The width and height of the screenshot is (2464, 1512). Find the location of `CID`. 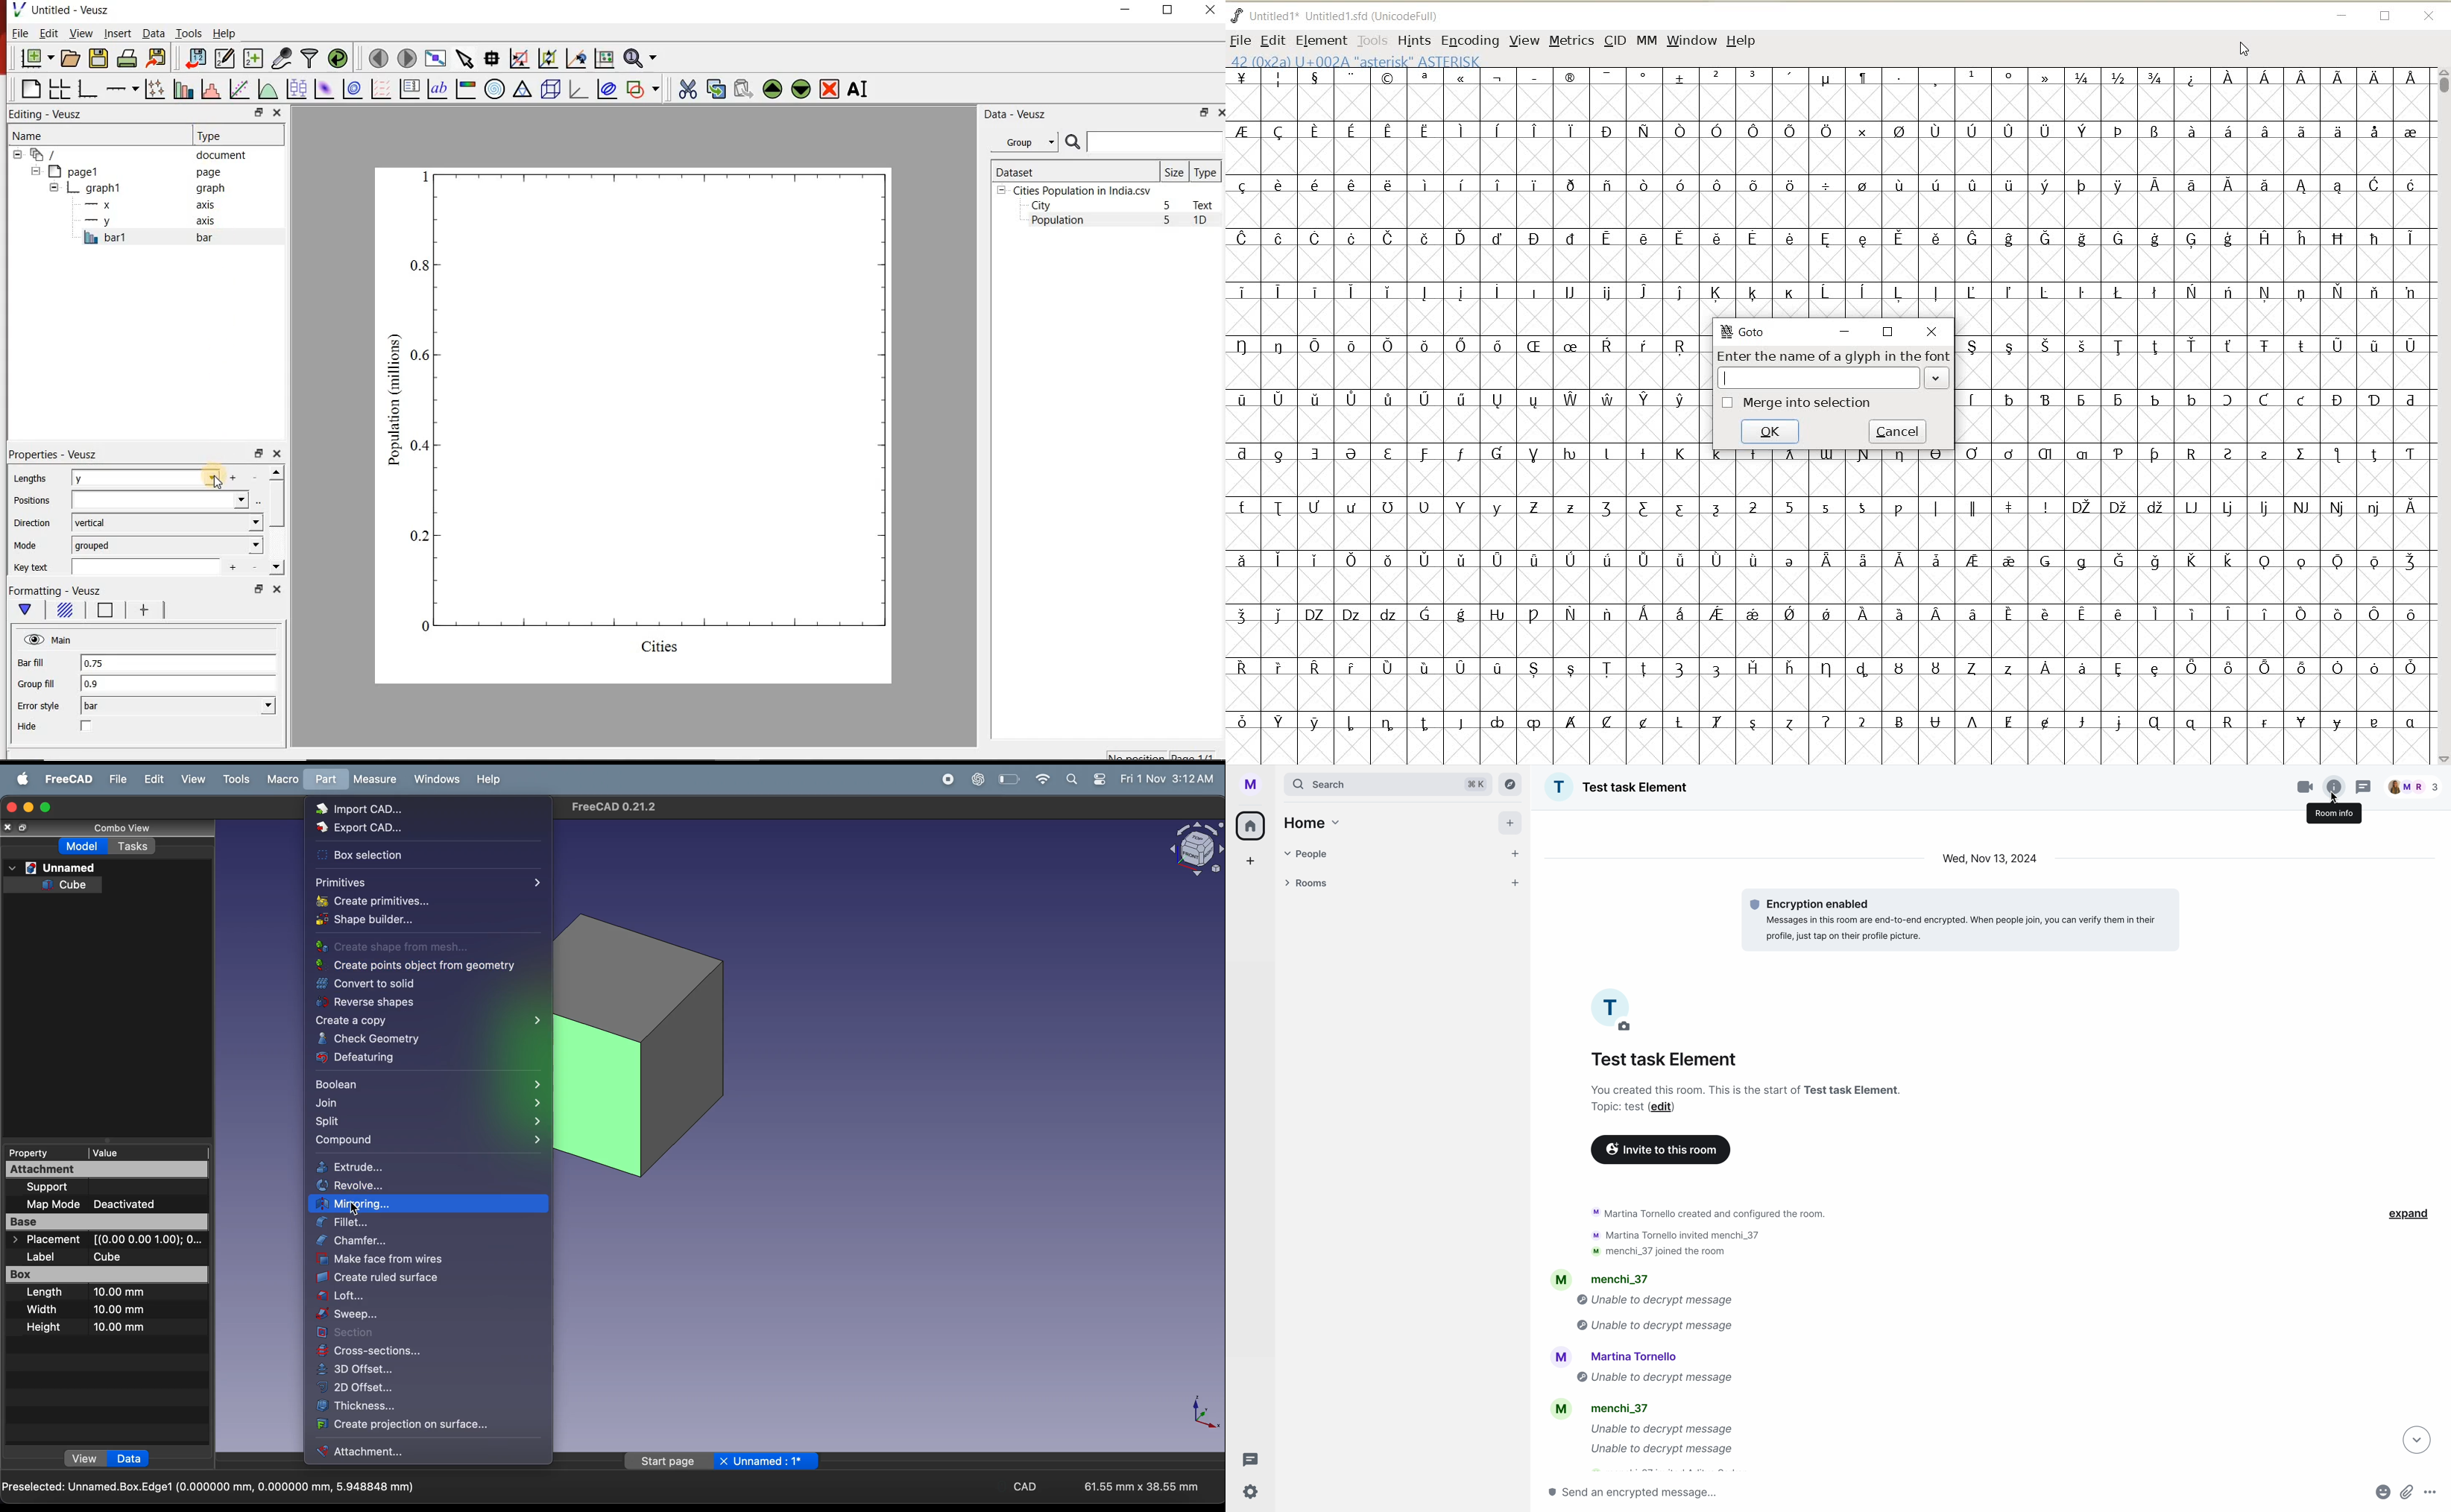

CID is located at coordinates (1613, 40).